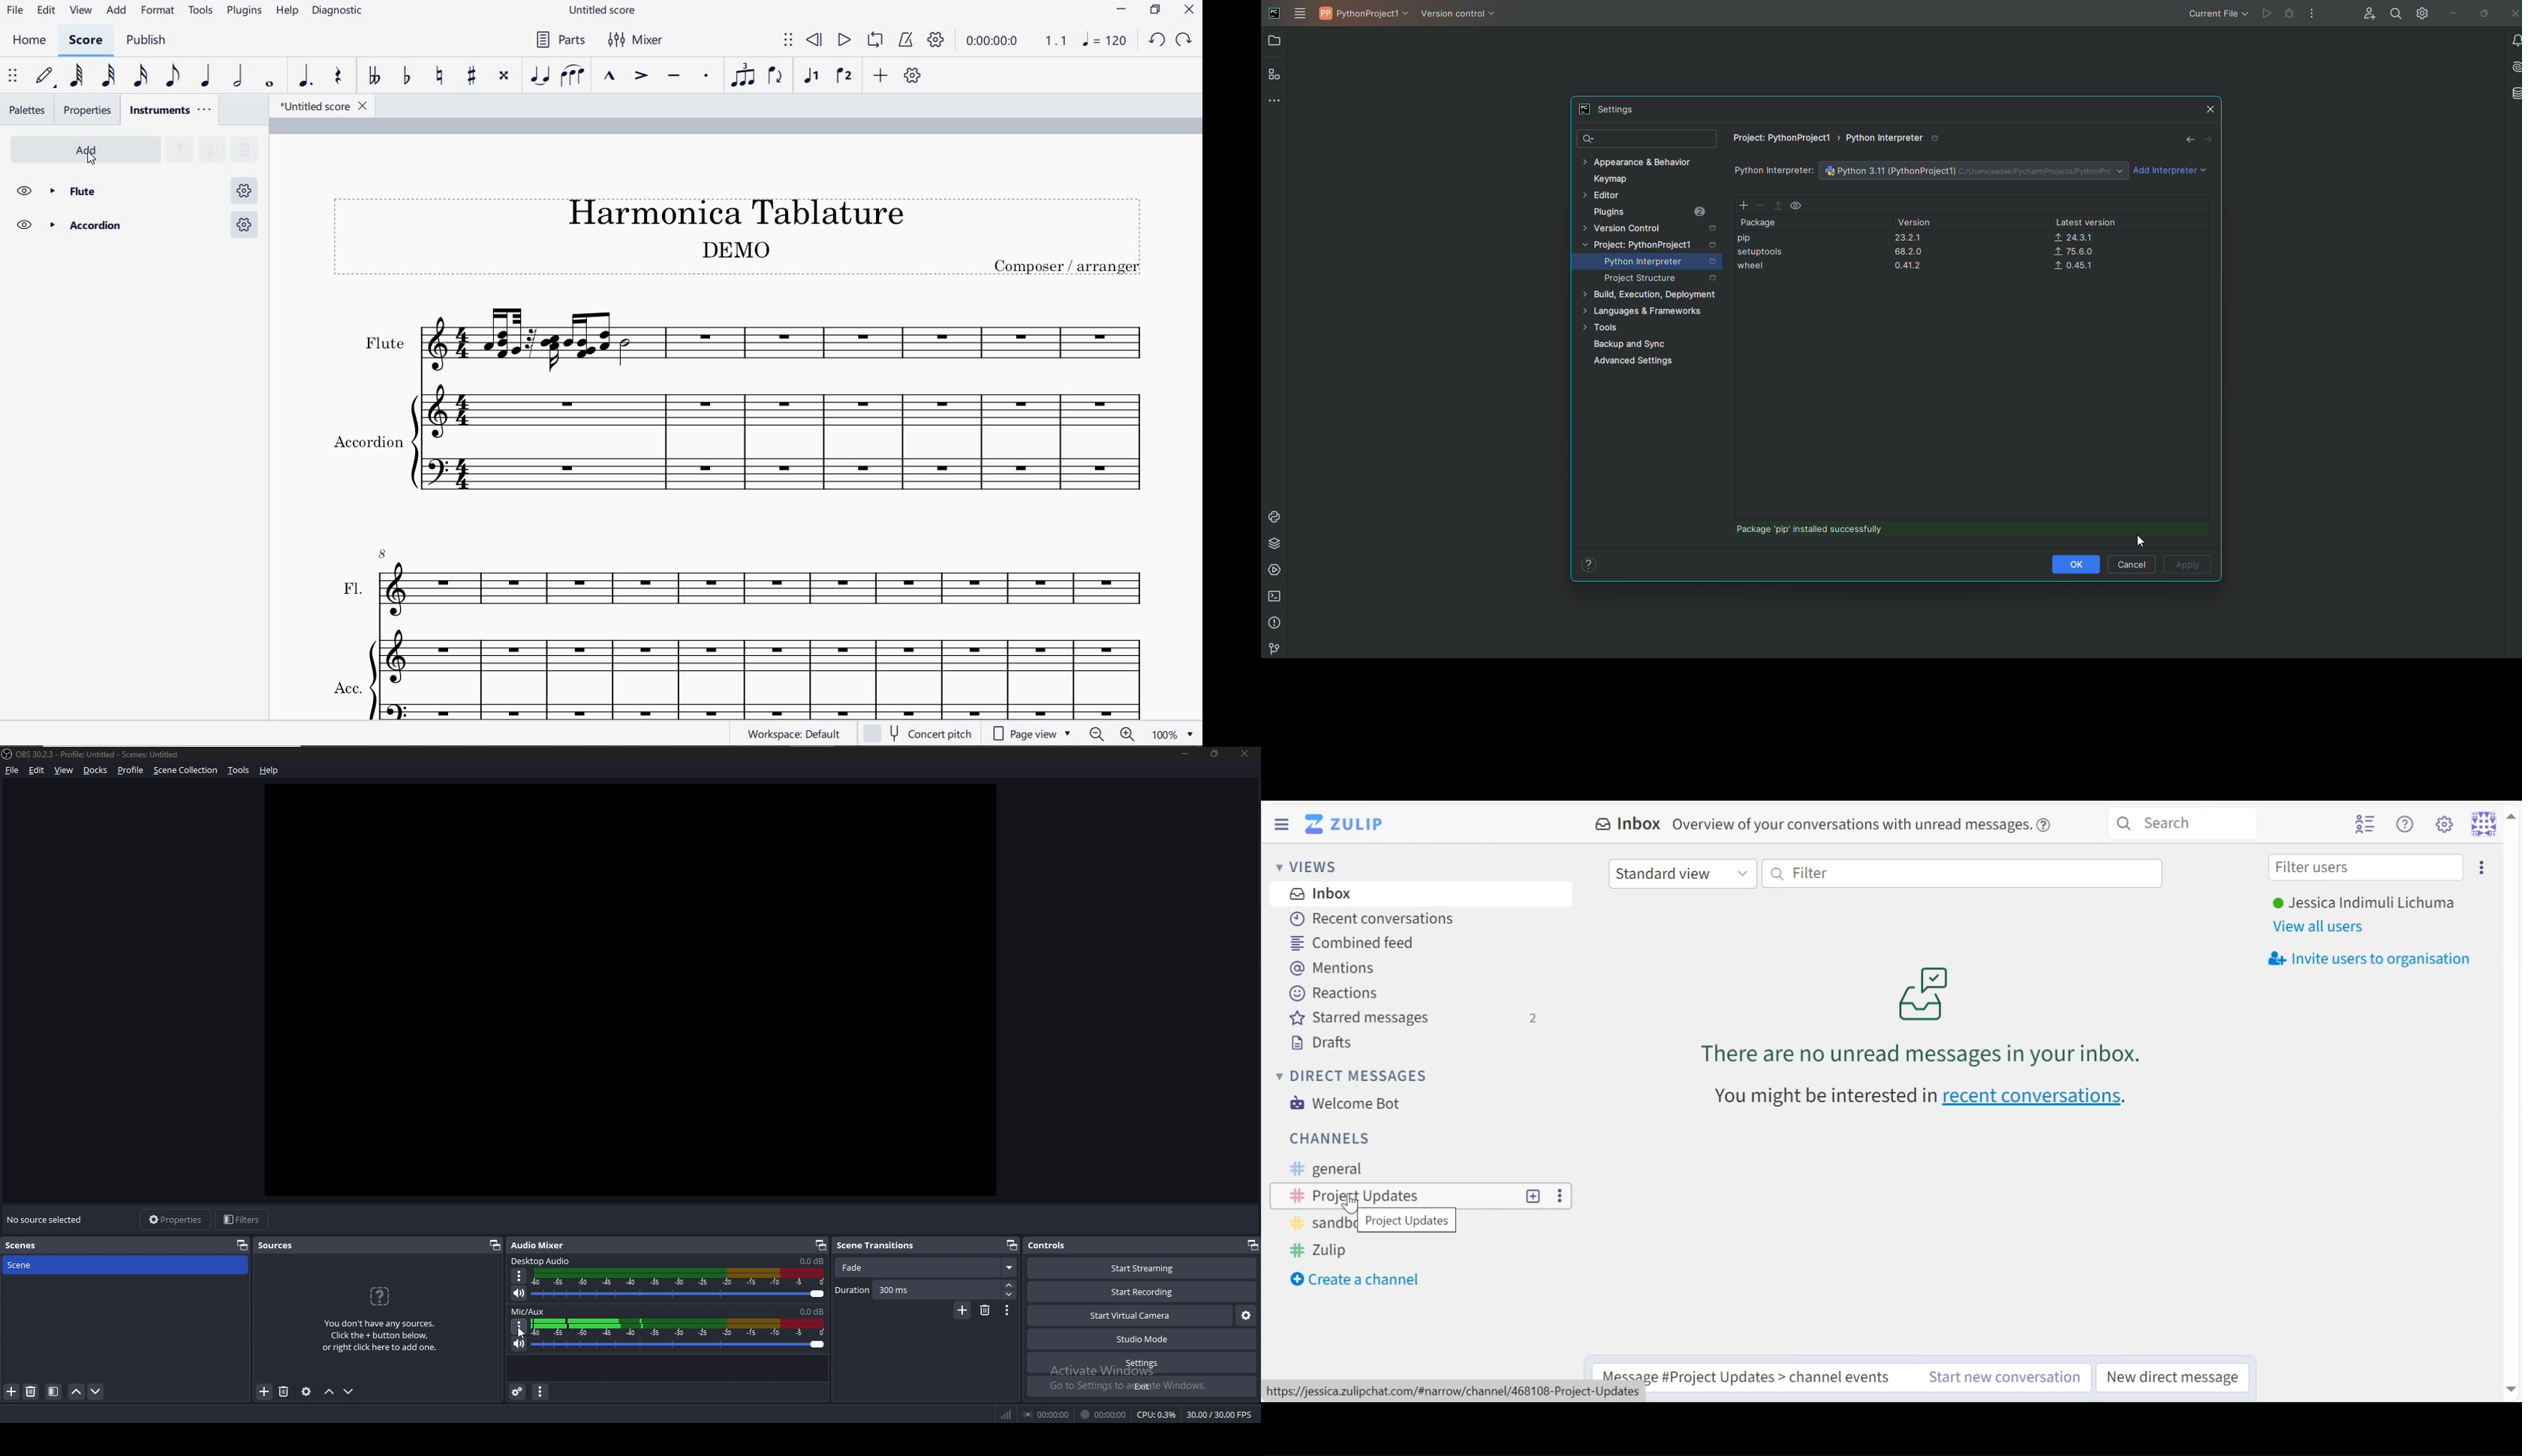  I want to click on move source down, so click(349, 1392).